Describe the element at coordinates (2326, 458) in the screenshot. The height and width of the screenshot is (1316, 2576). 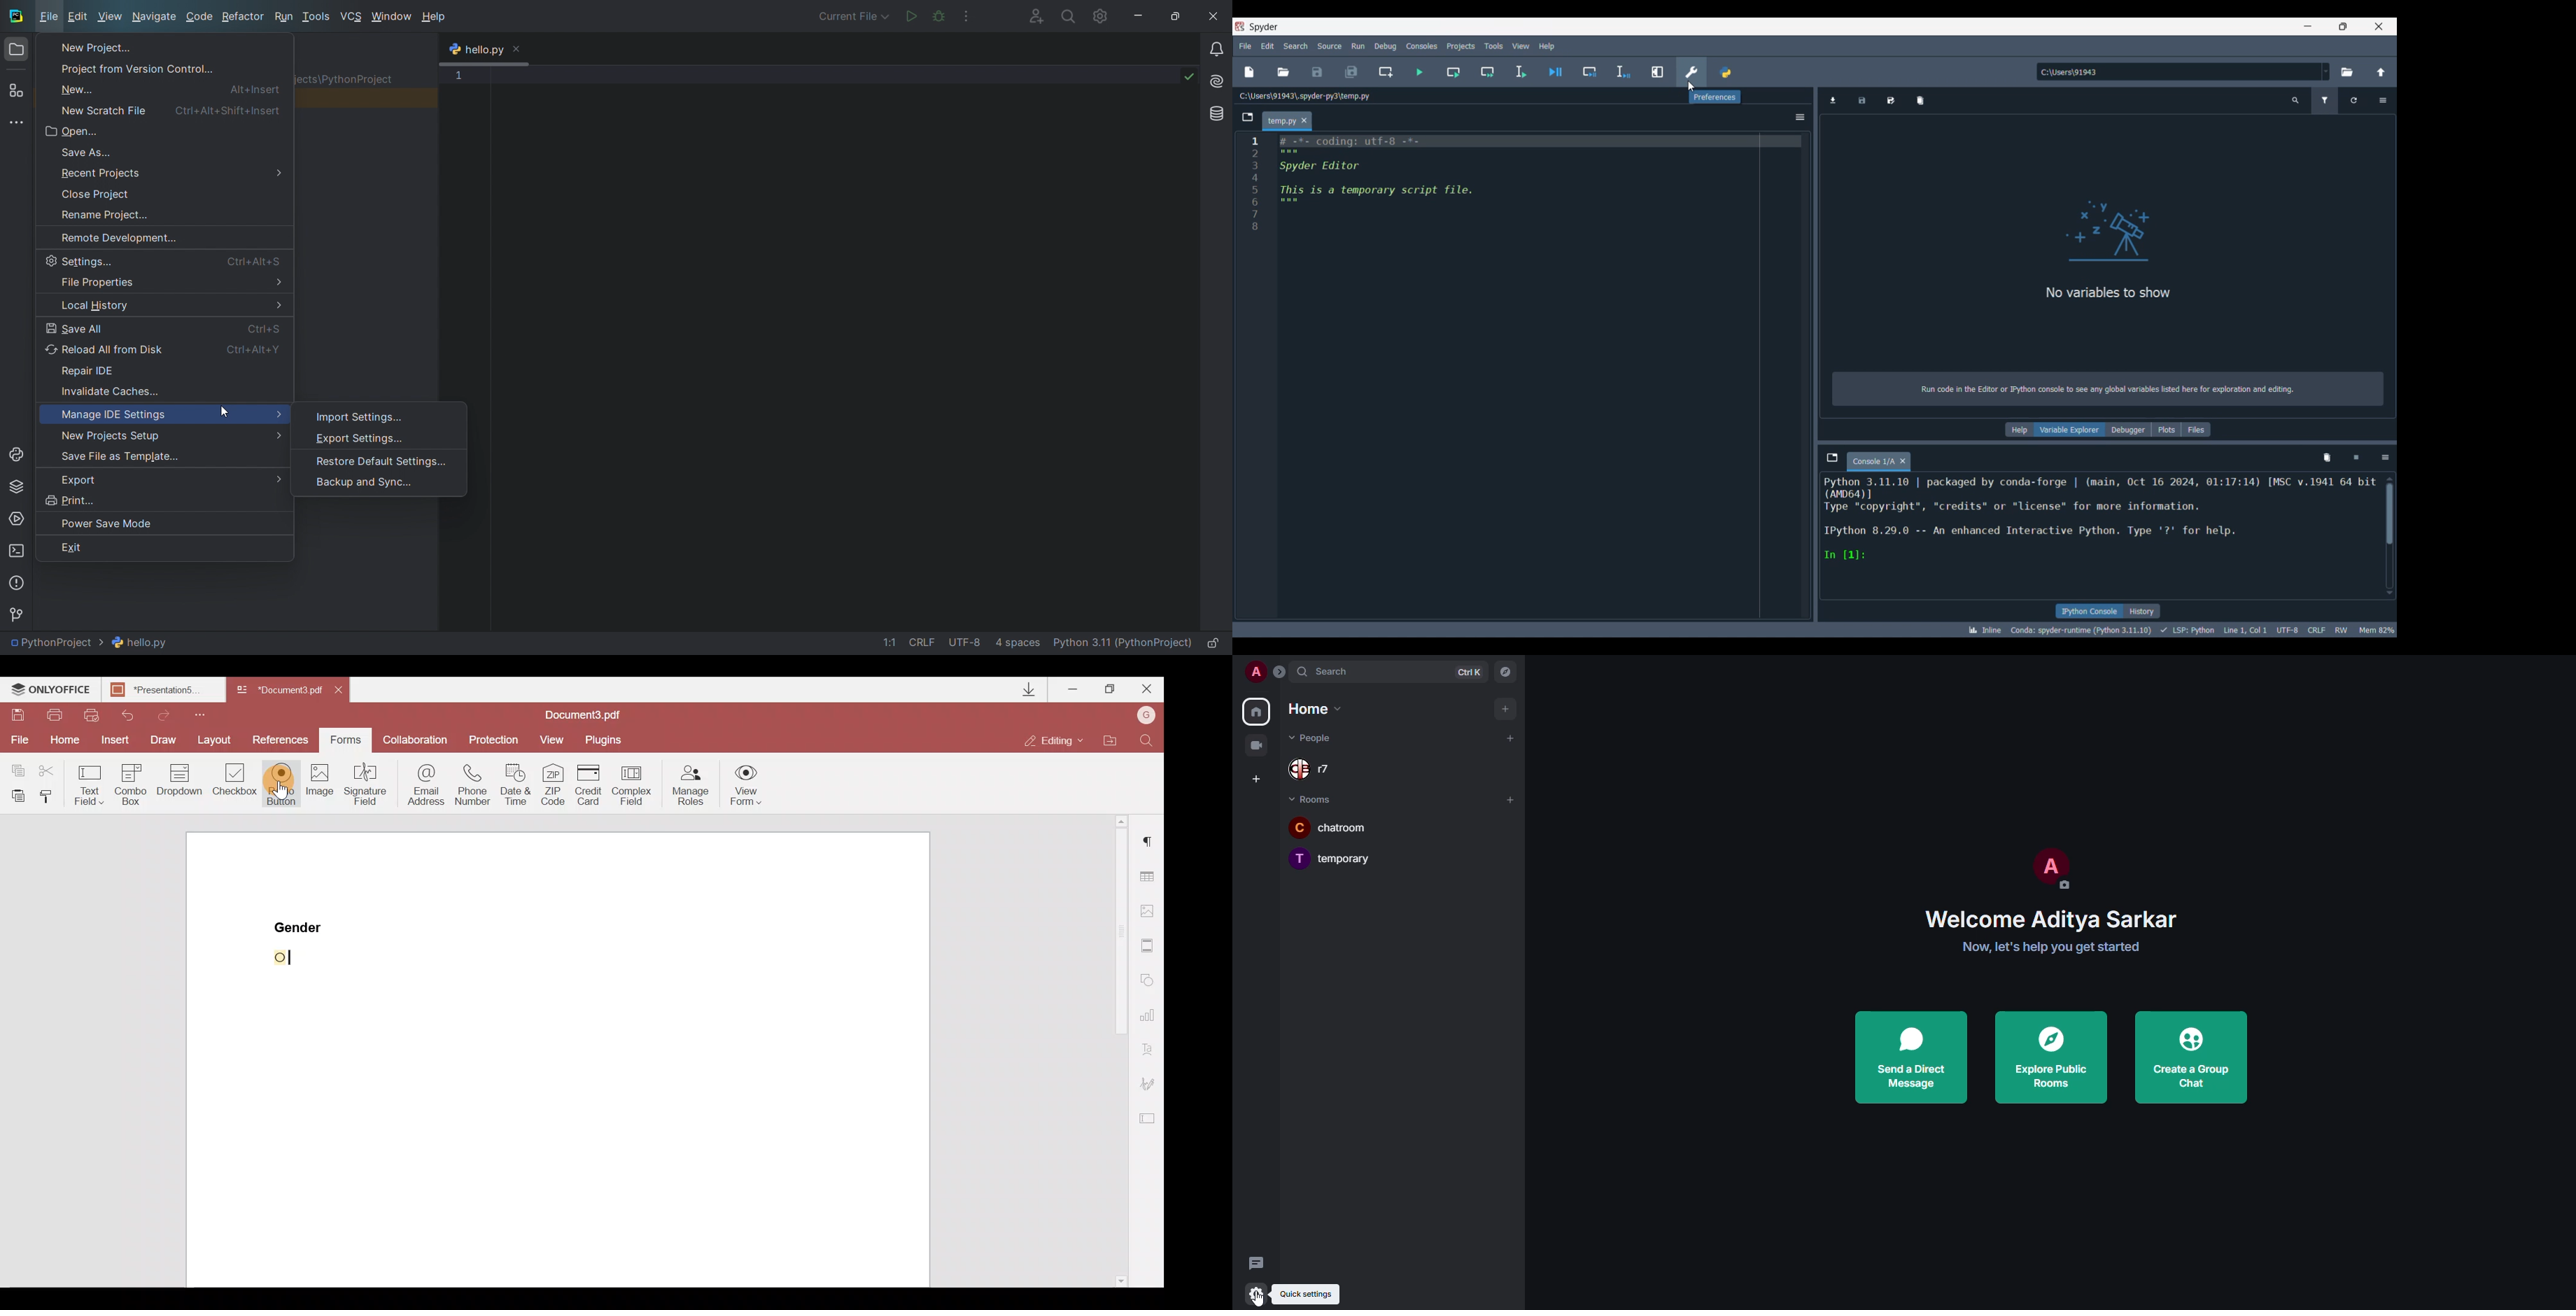
I see `Remove all variables from namespace` at that location.